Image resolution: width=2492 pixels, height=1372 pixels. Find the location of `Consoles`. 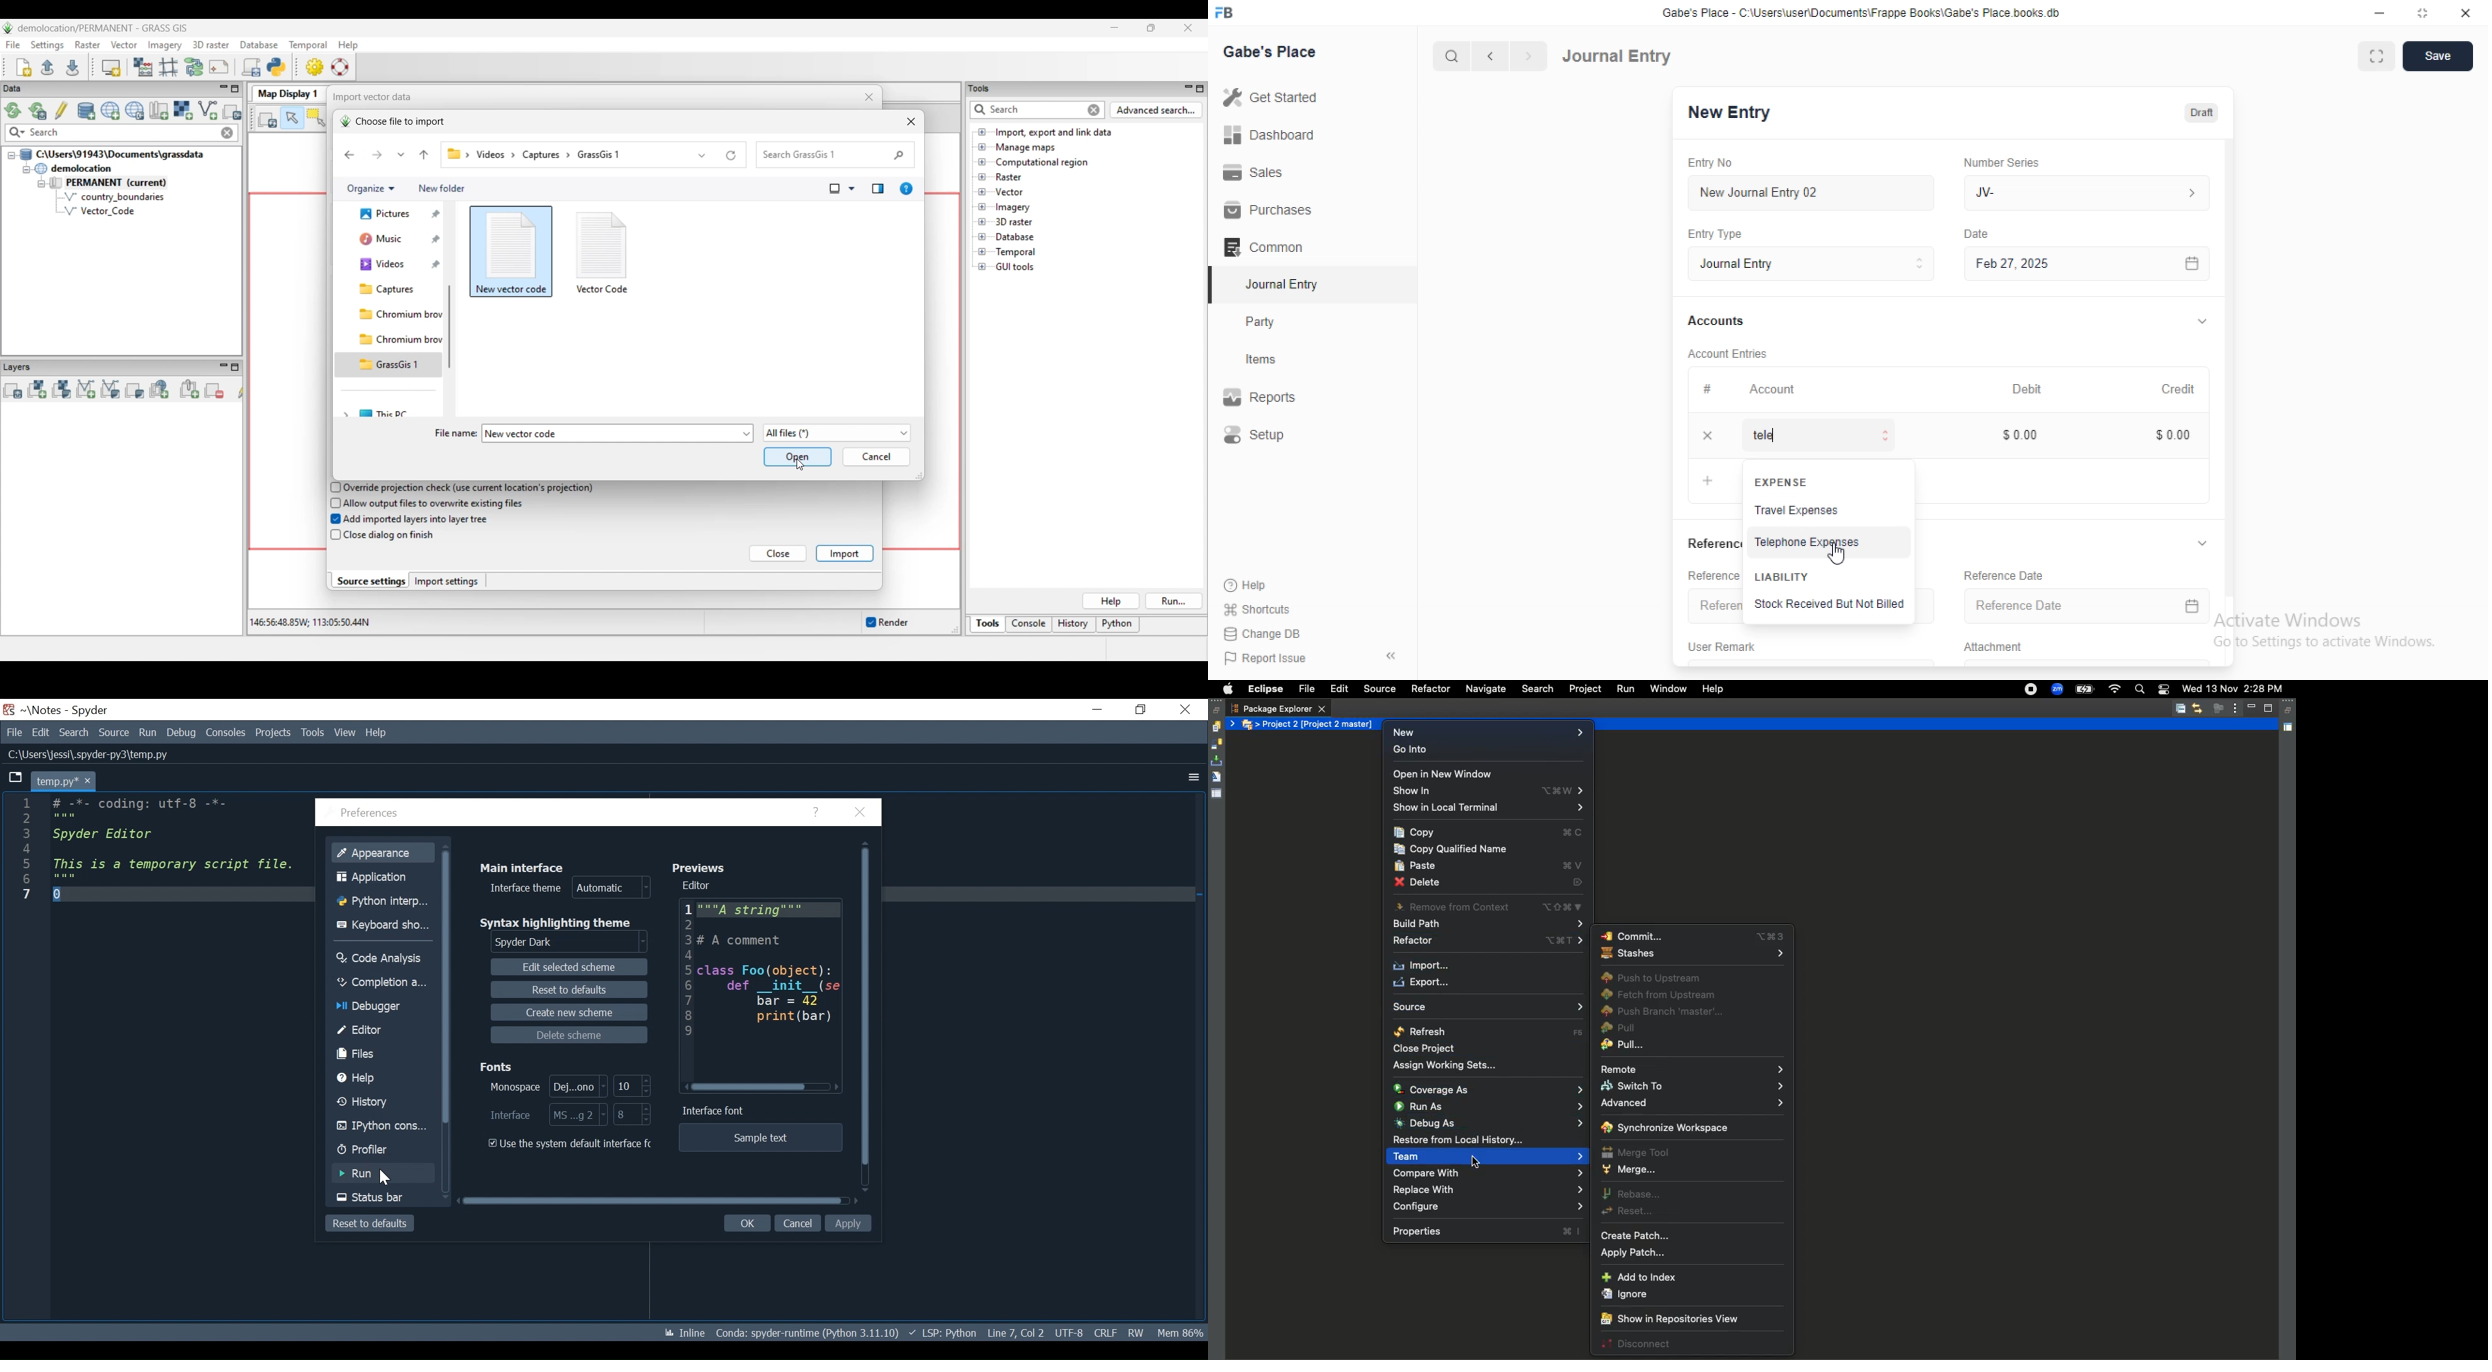

Consoles is located at coordinates (225, 731).